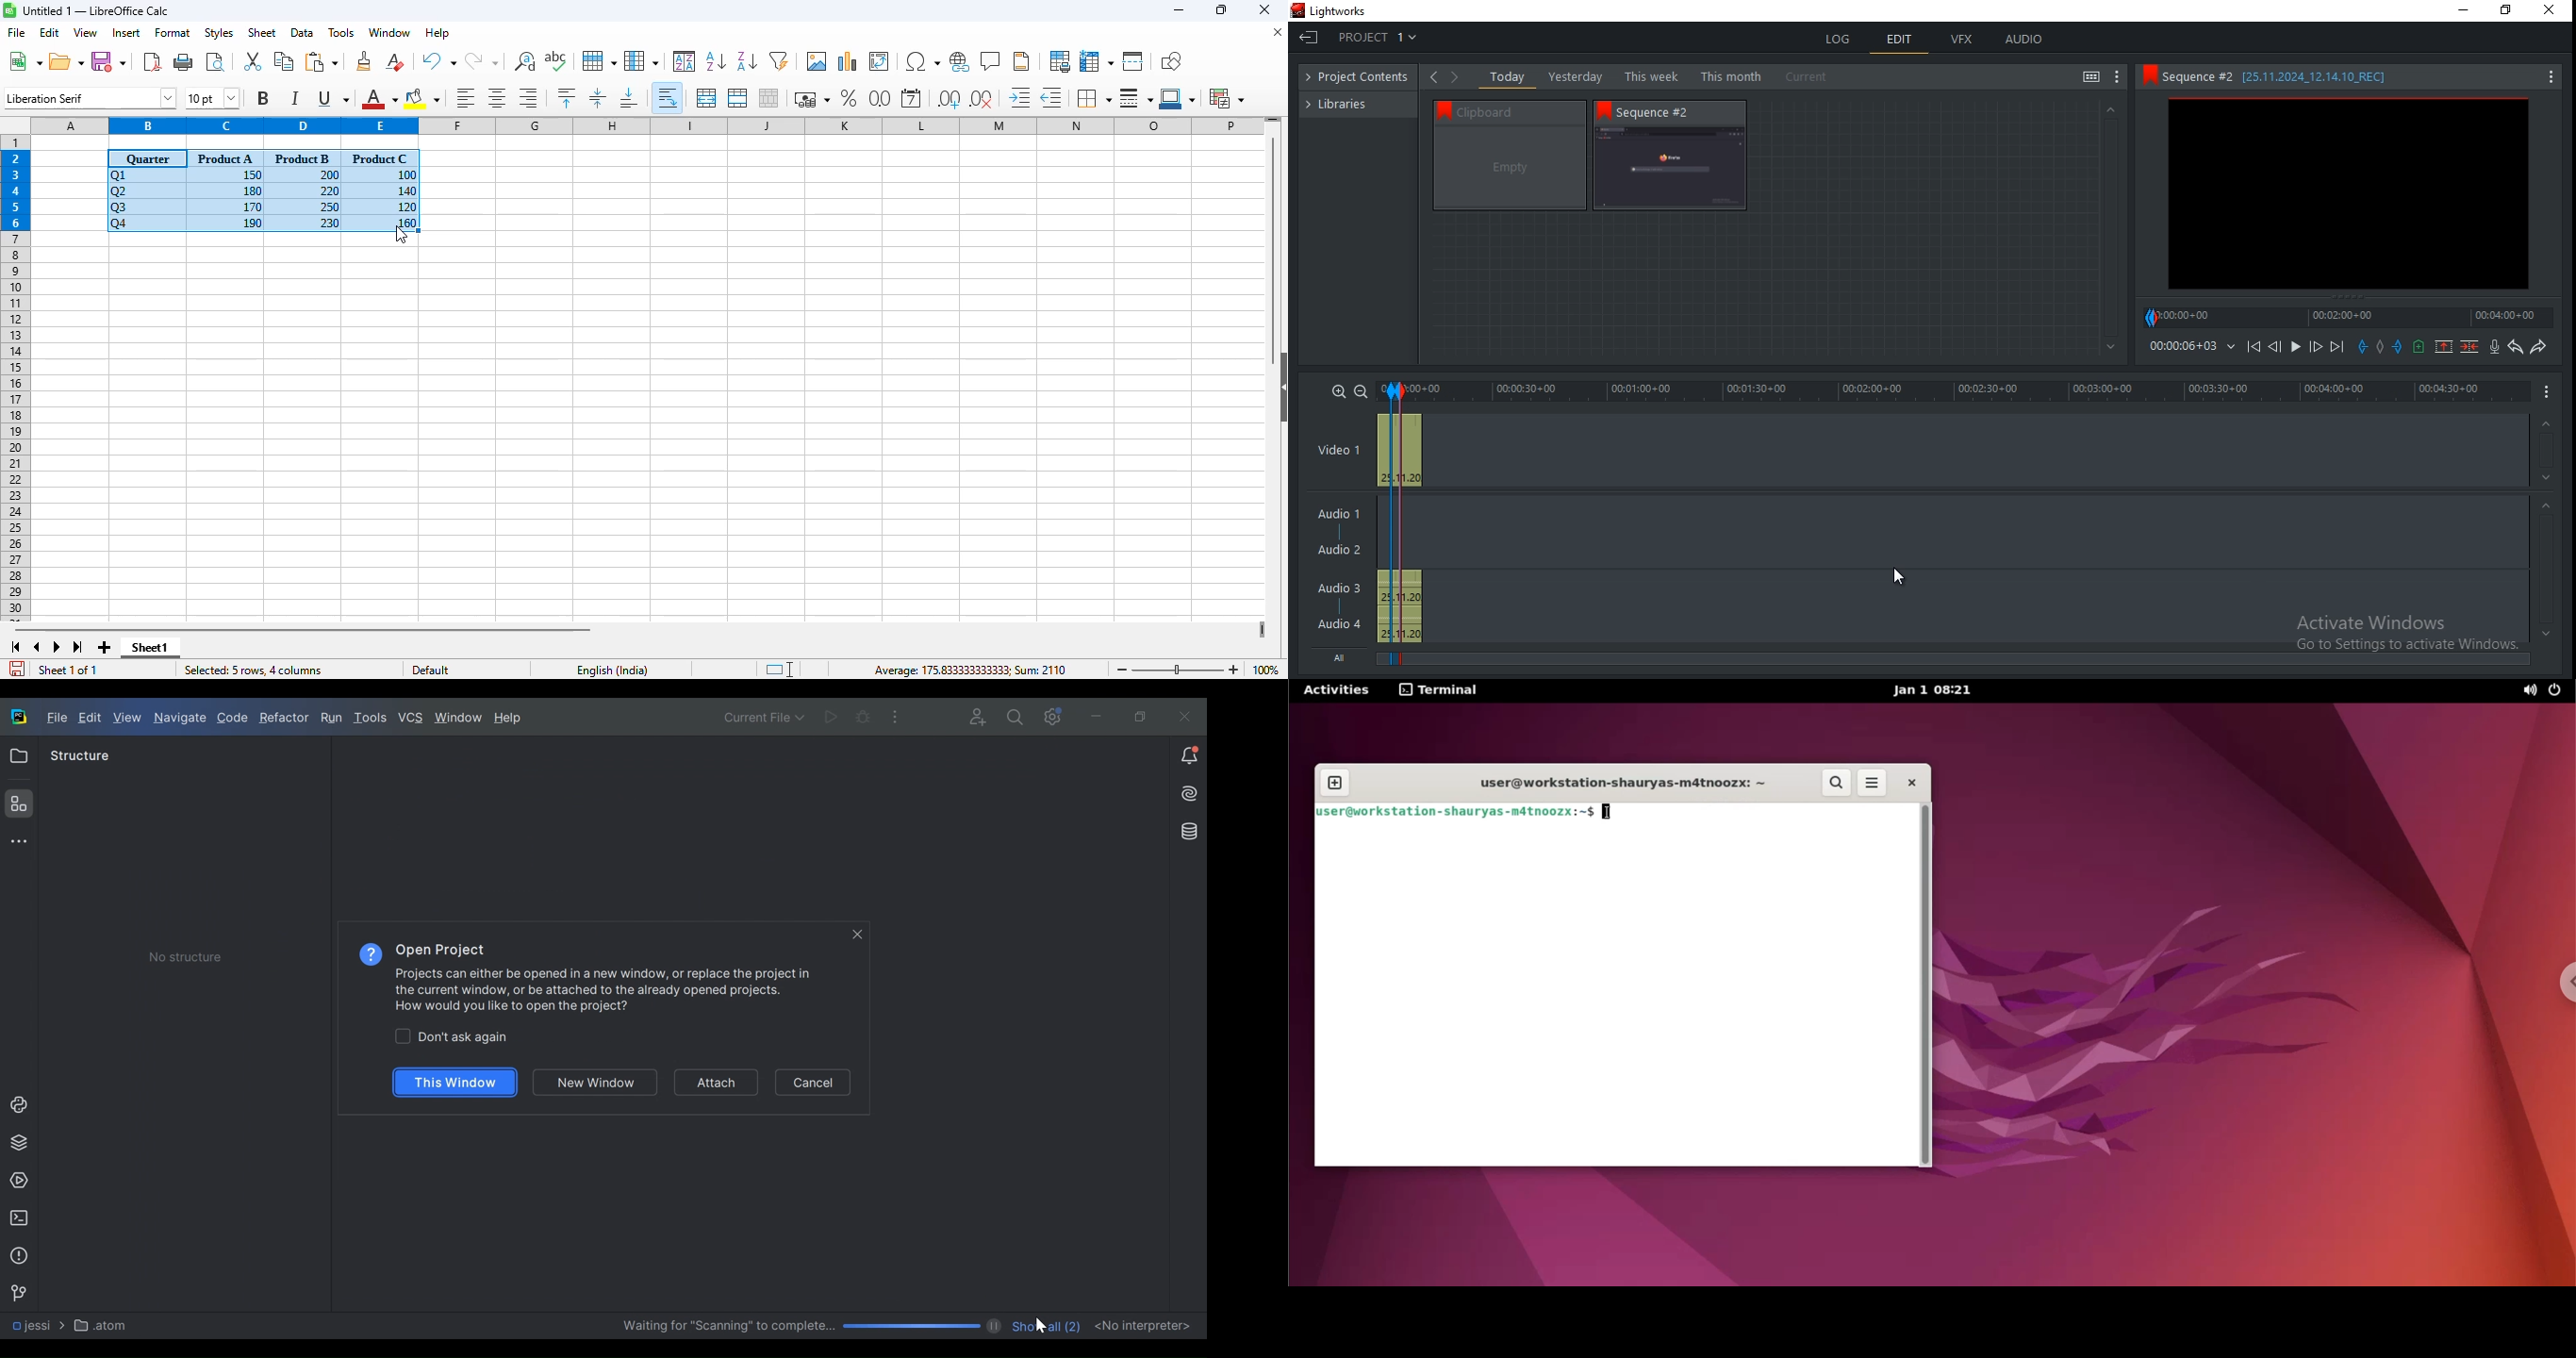  Describe the element at coordinates (2538, 346) in the screenshot. I see `redo` at that location.